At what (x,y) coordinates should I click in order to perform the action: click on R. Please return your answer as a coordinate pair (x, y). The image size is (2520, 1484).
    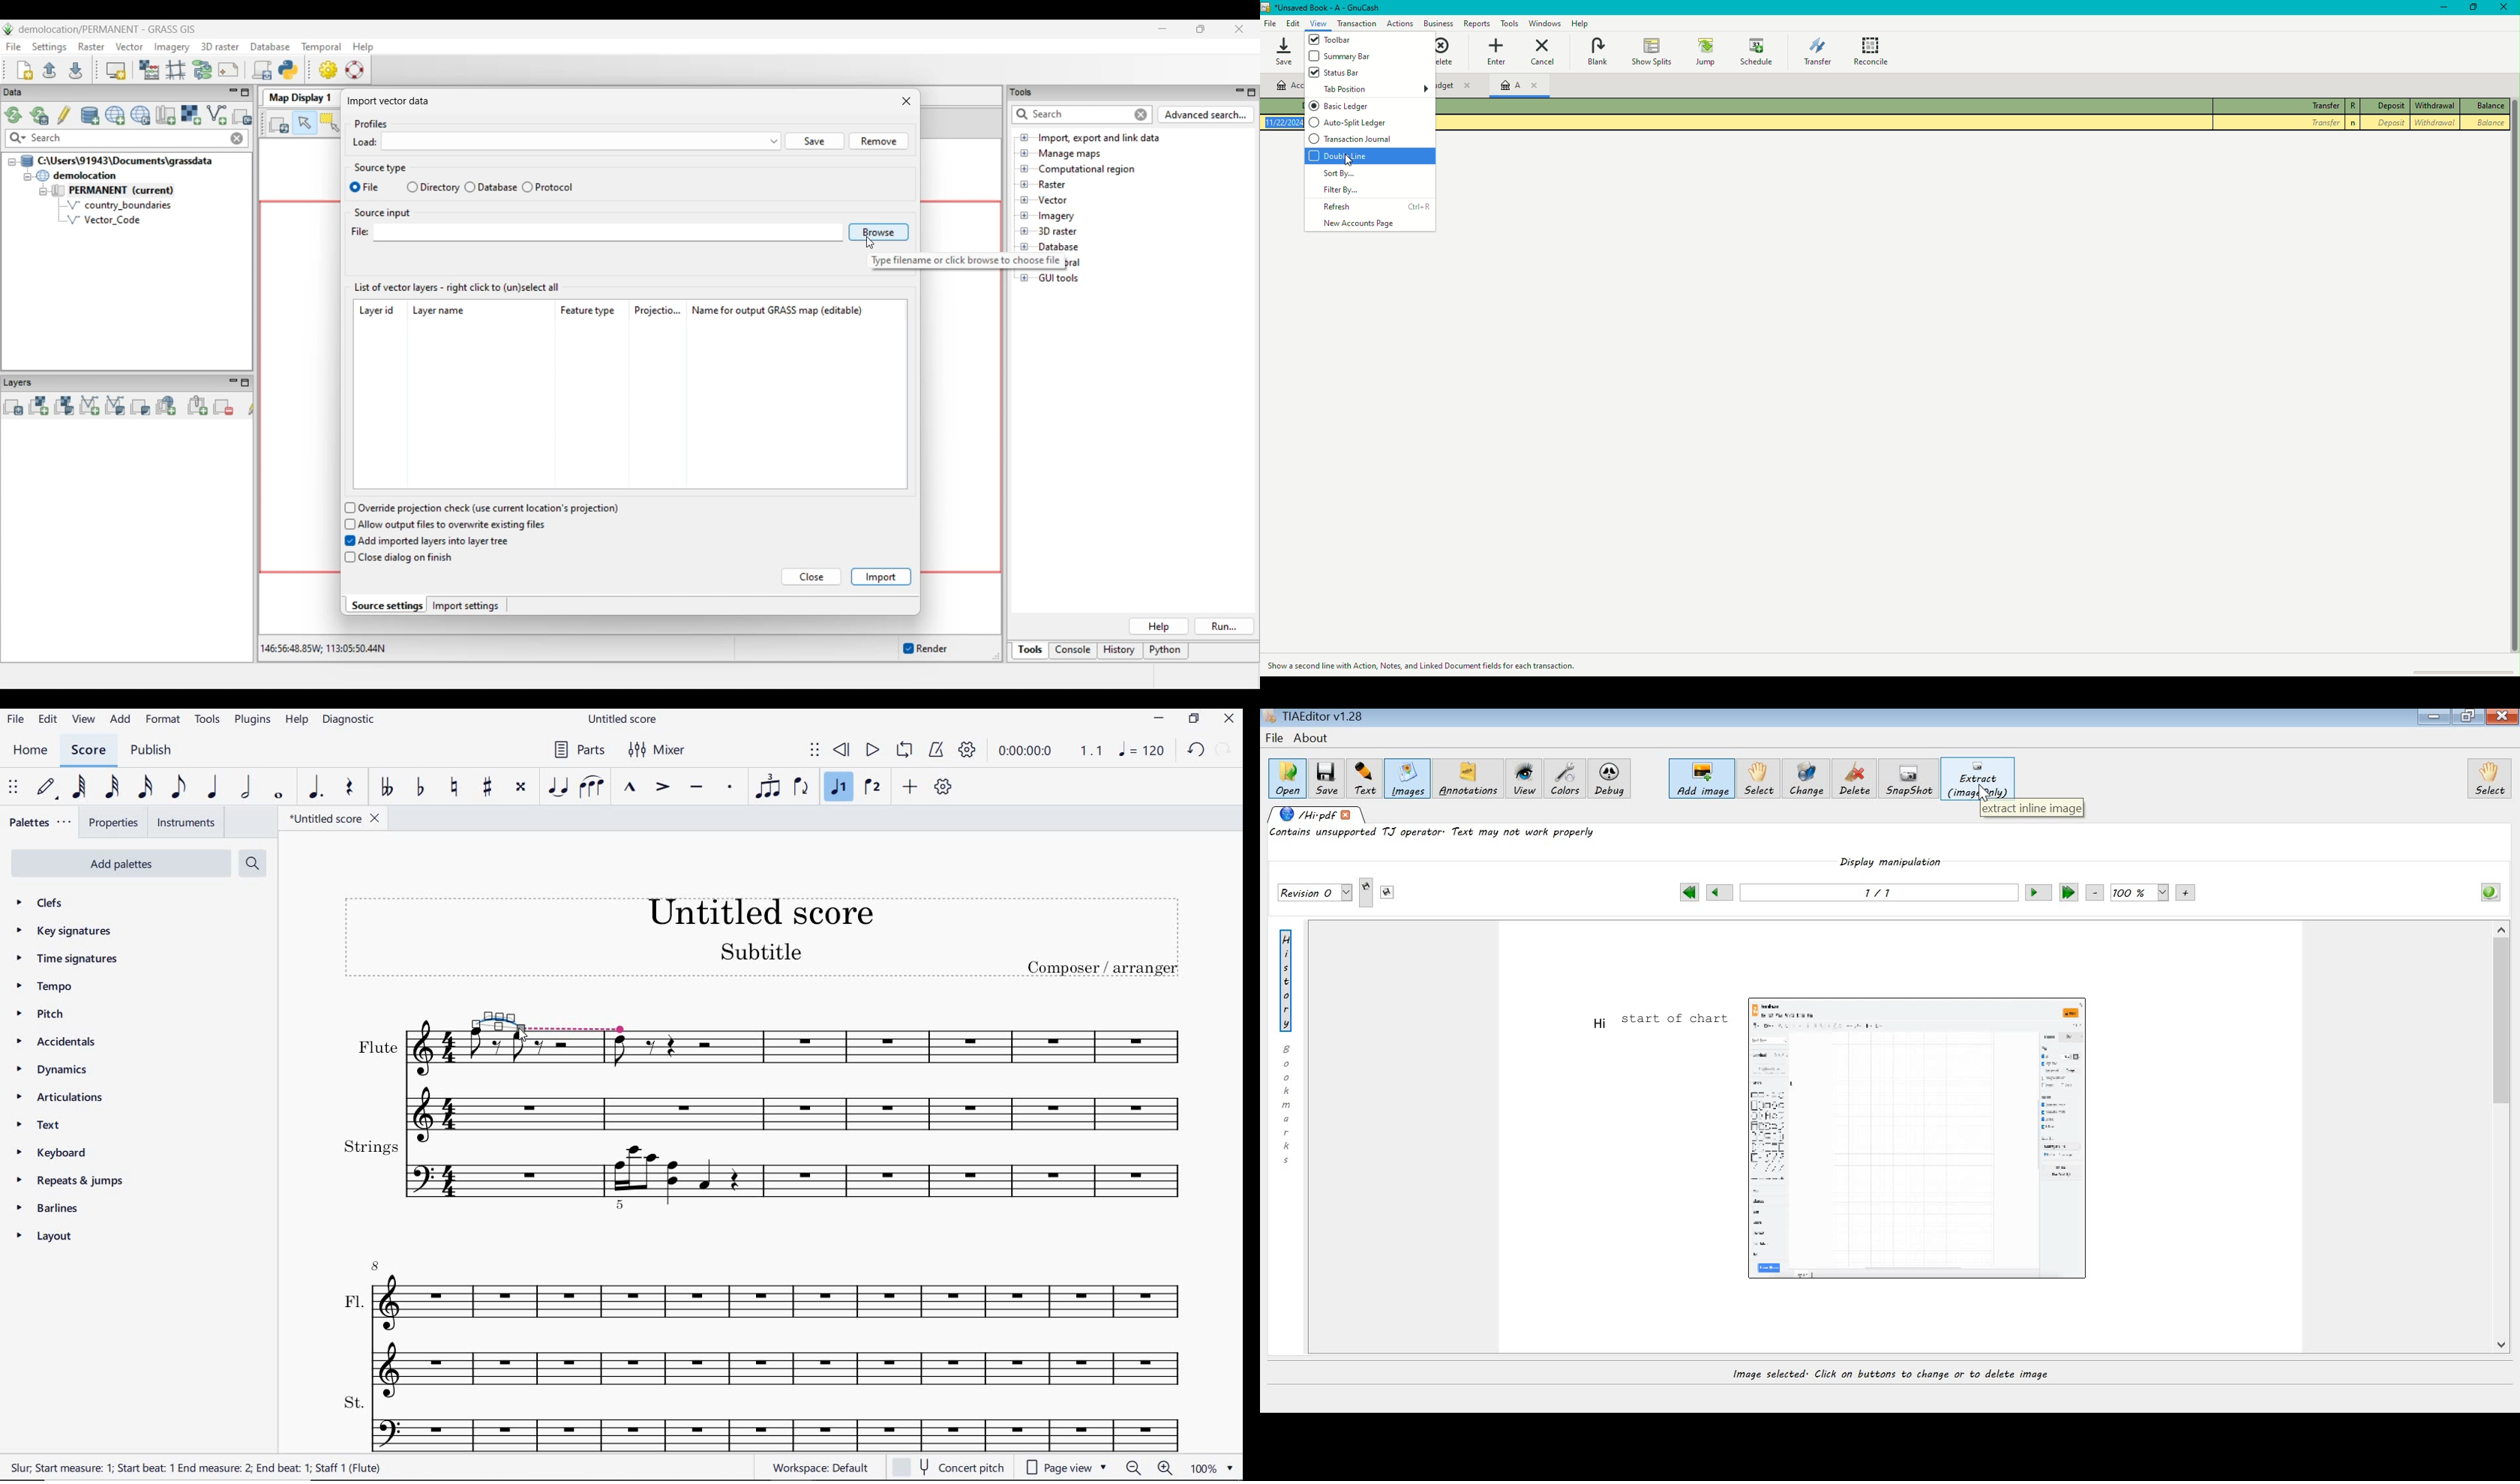
    Looking at the image, I should click on (2351, 106).